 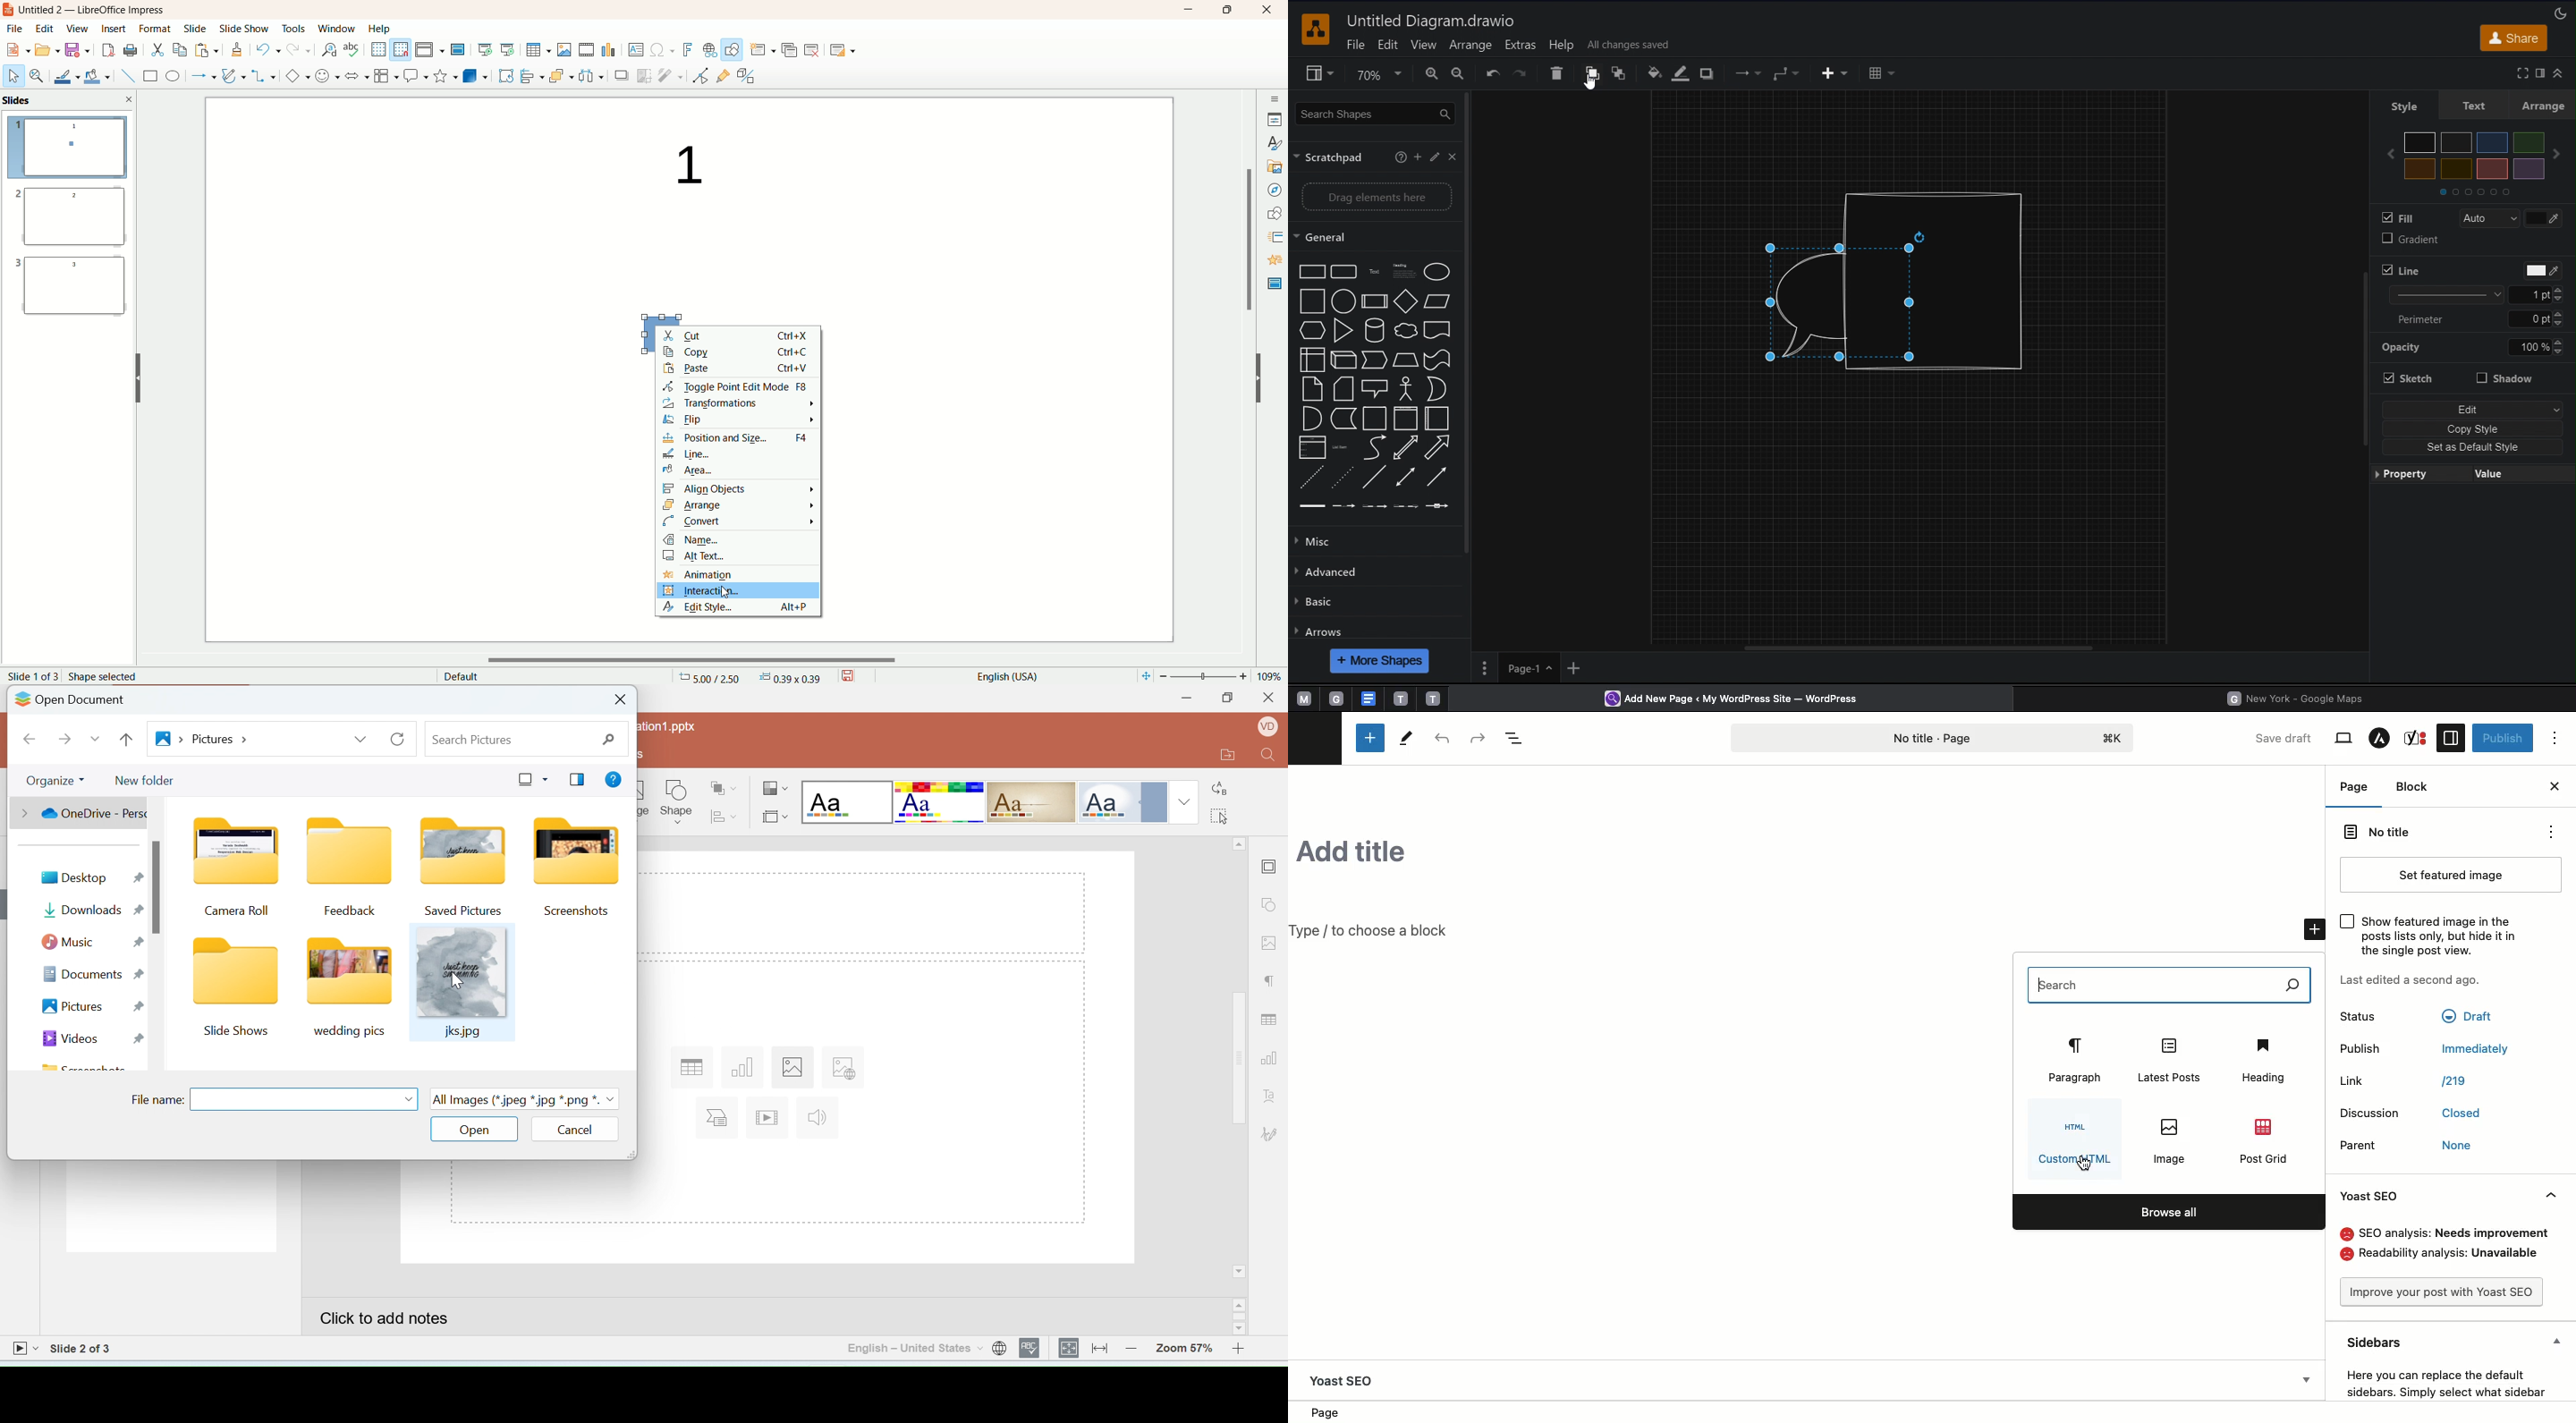 I want to click on Page, so click(x=1936, y=736).